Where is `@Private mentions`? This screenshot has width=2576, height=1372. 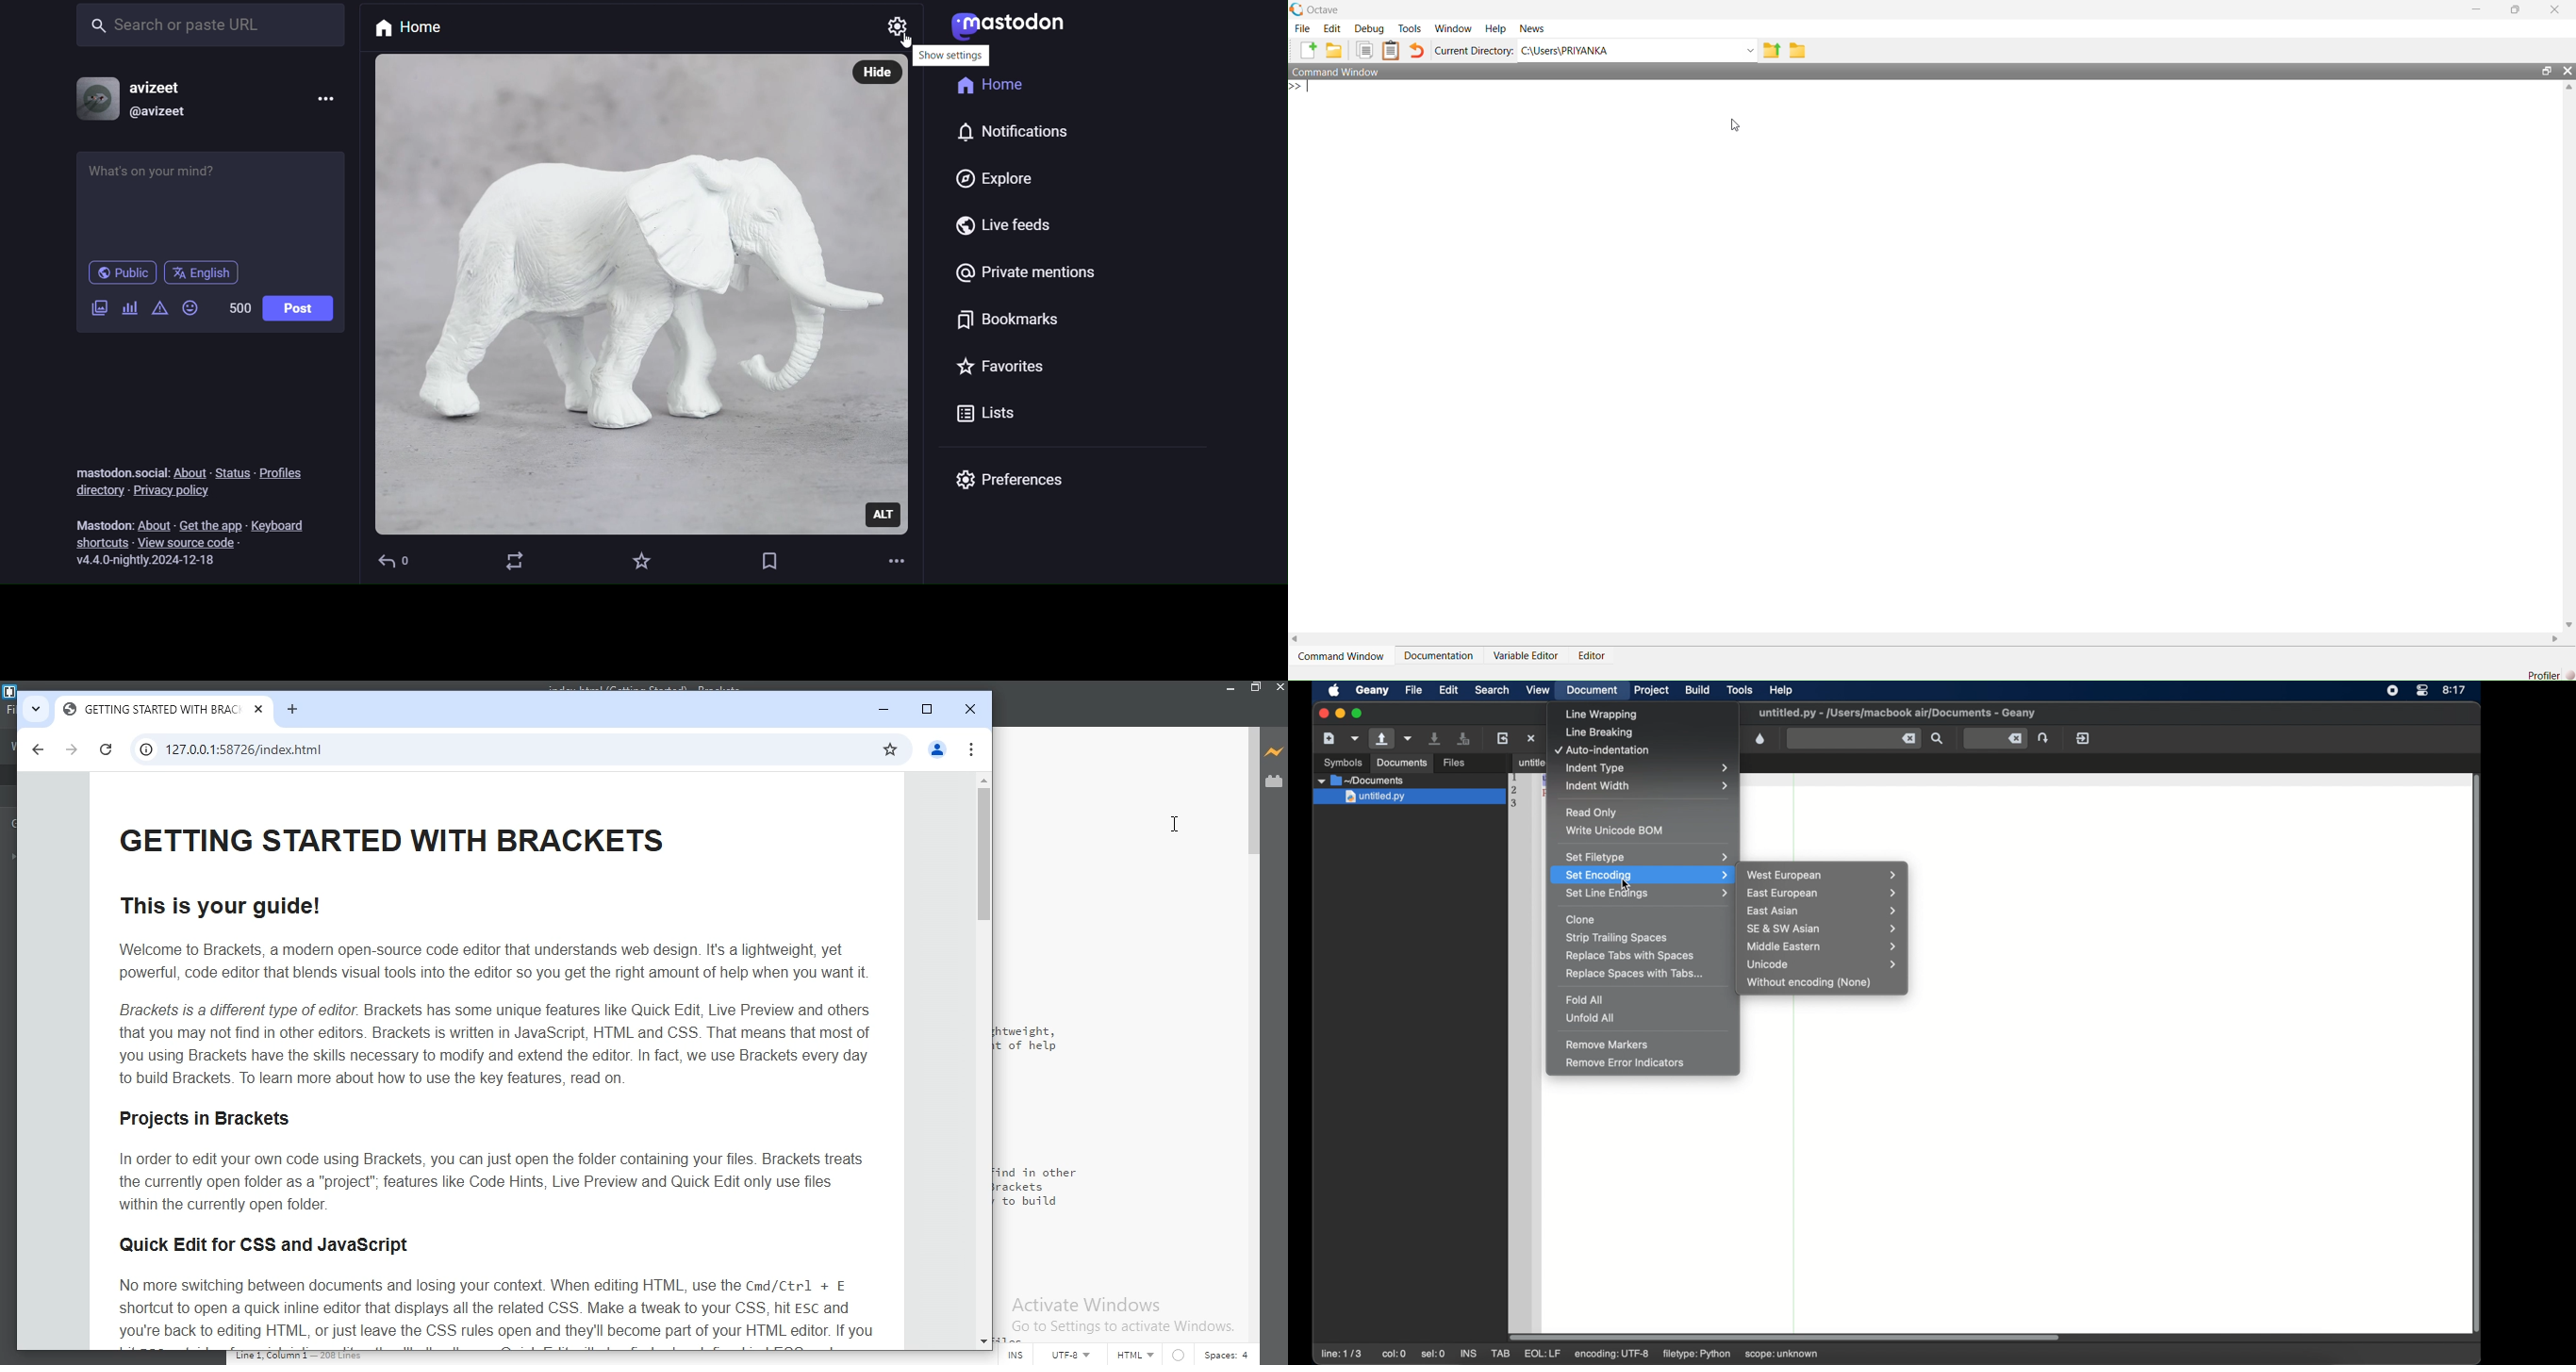
@Private mentions is located at coordinates (1023, 278).